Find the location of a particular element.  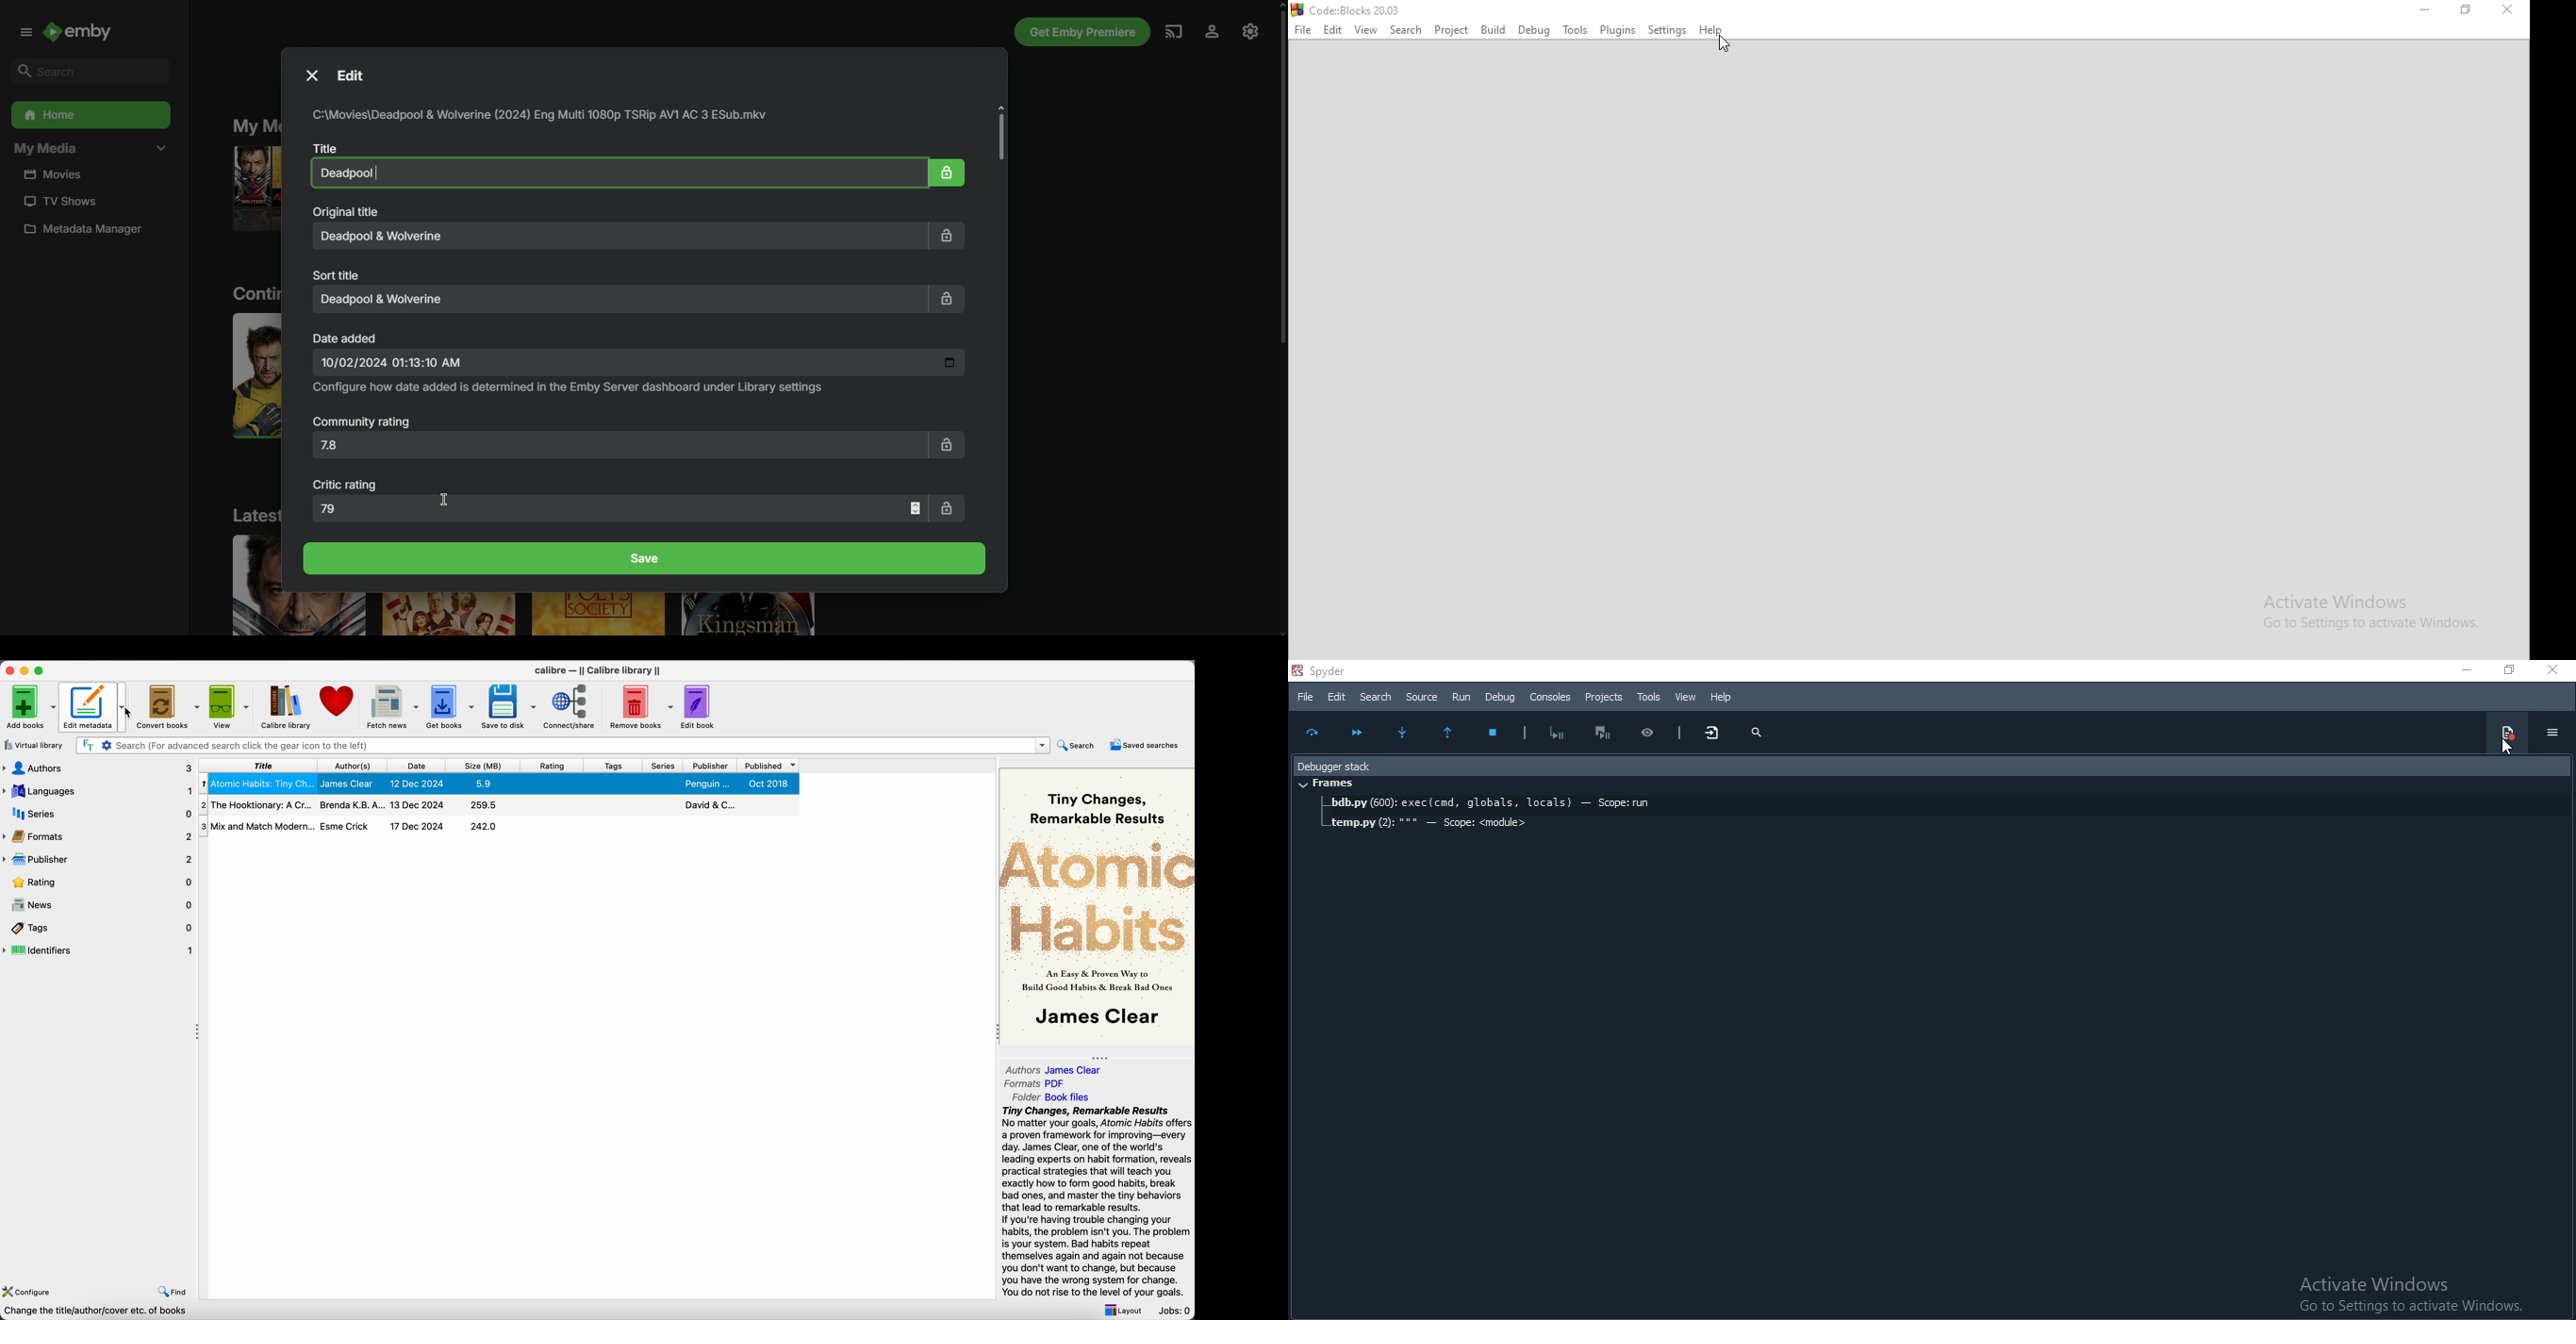

5.9 is located at coordinates (484, 783).